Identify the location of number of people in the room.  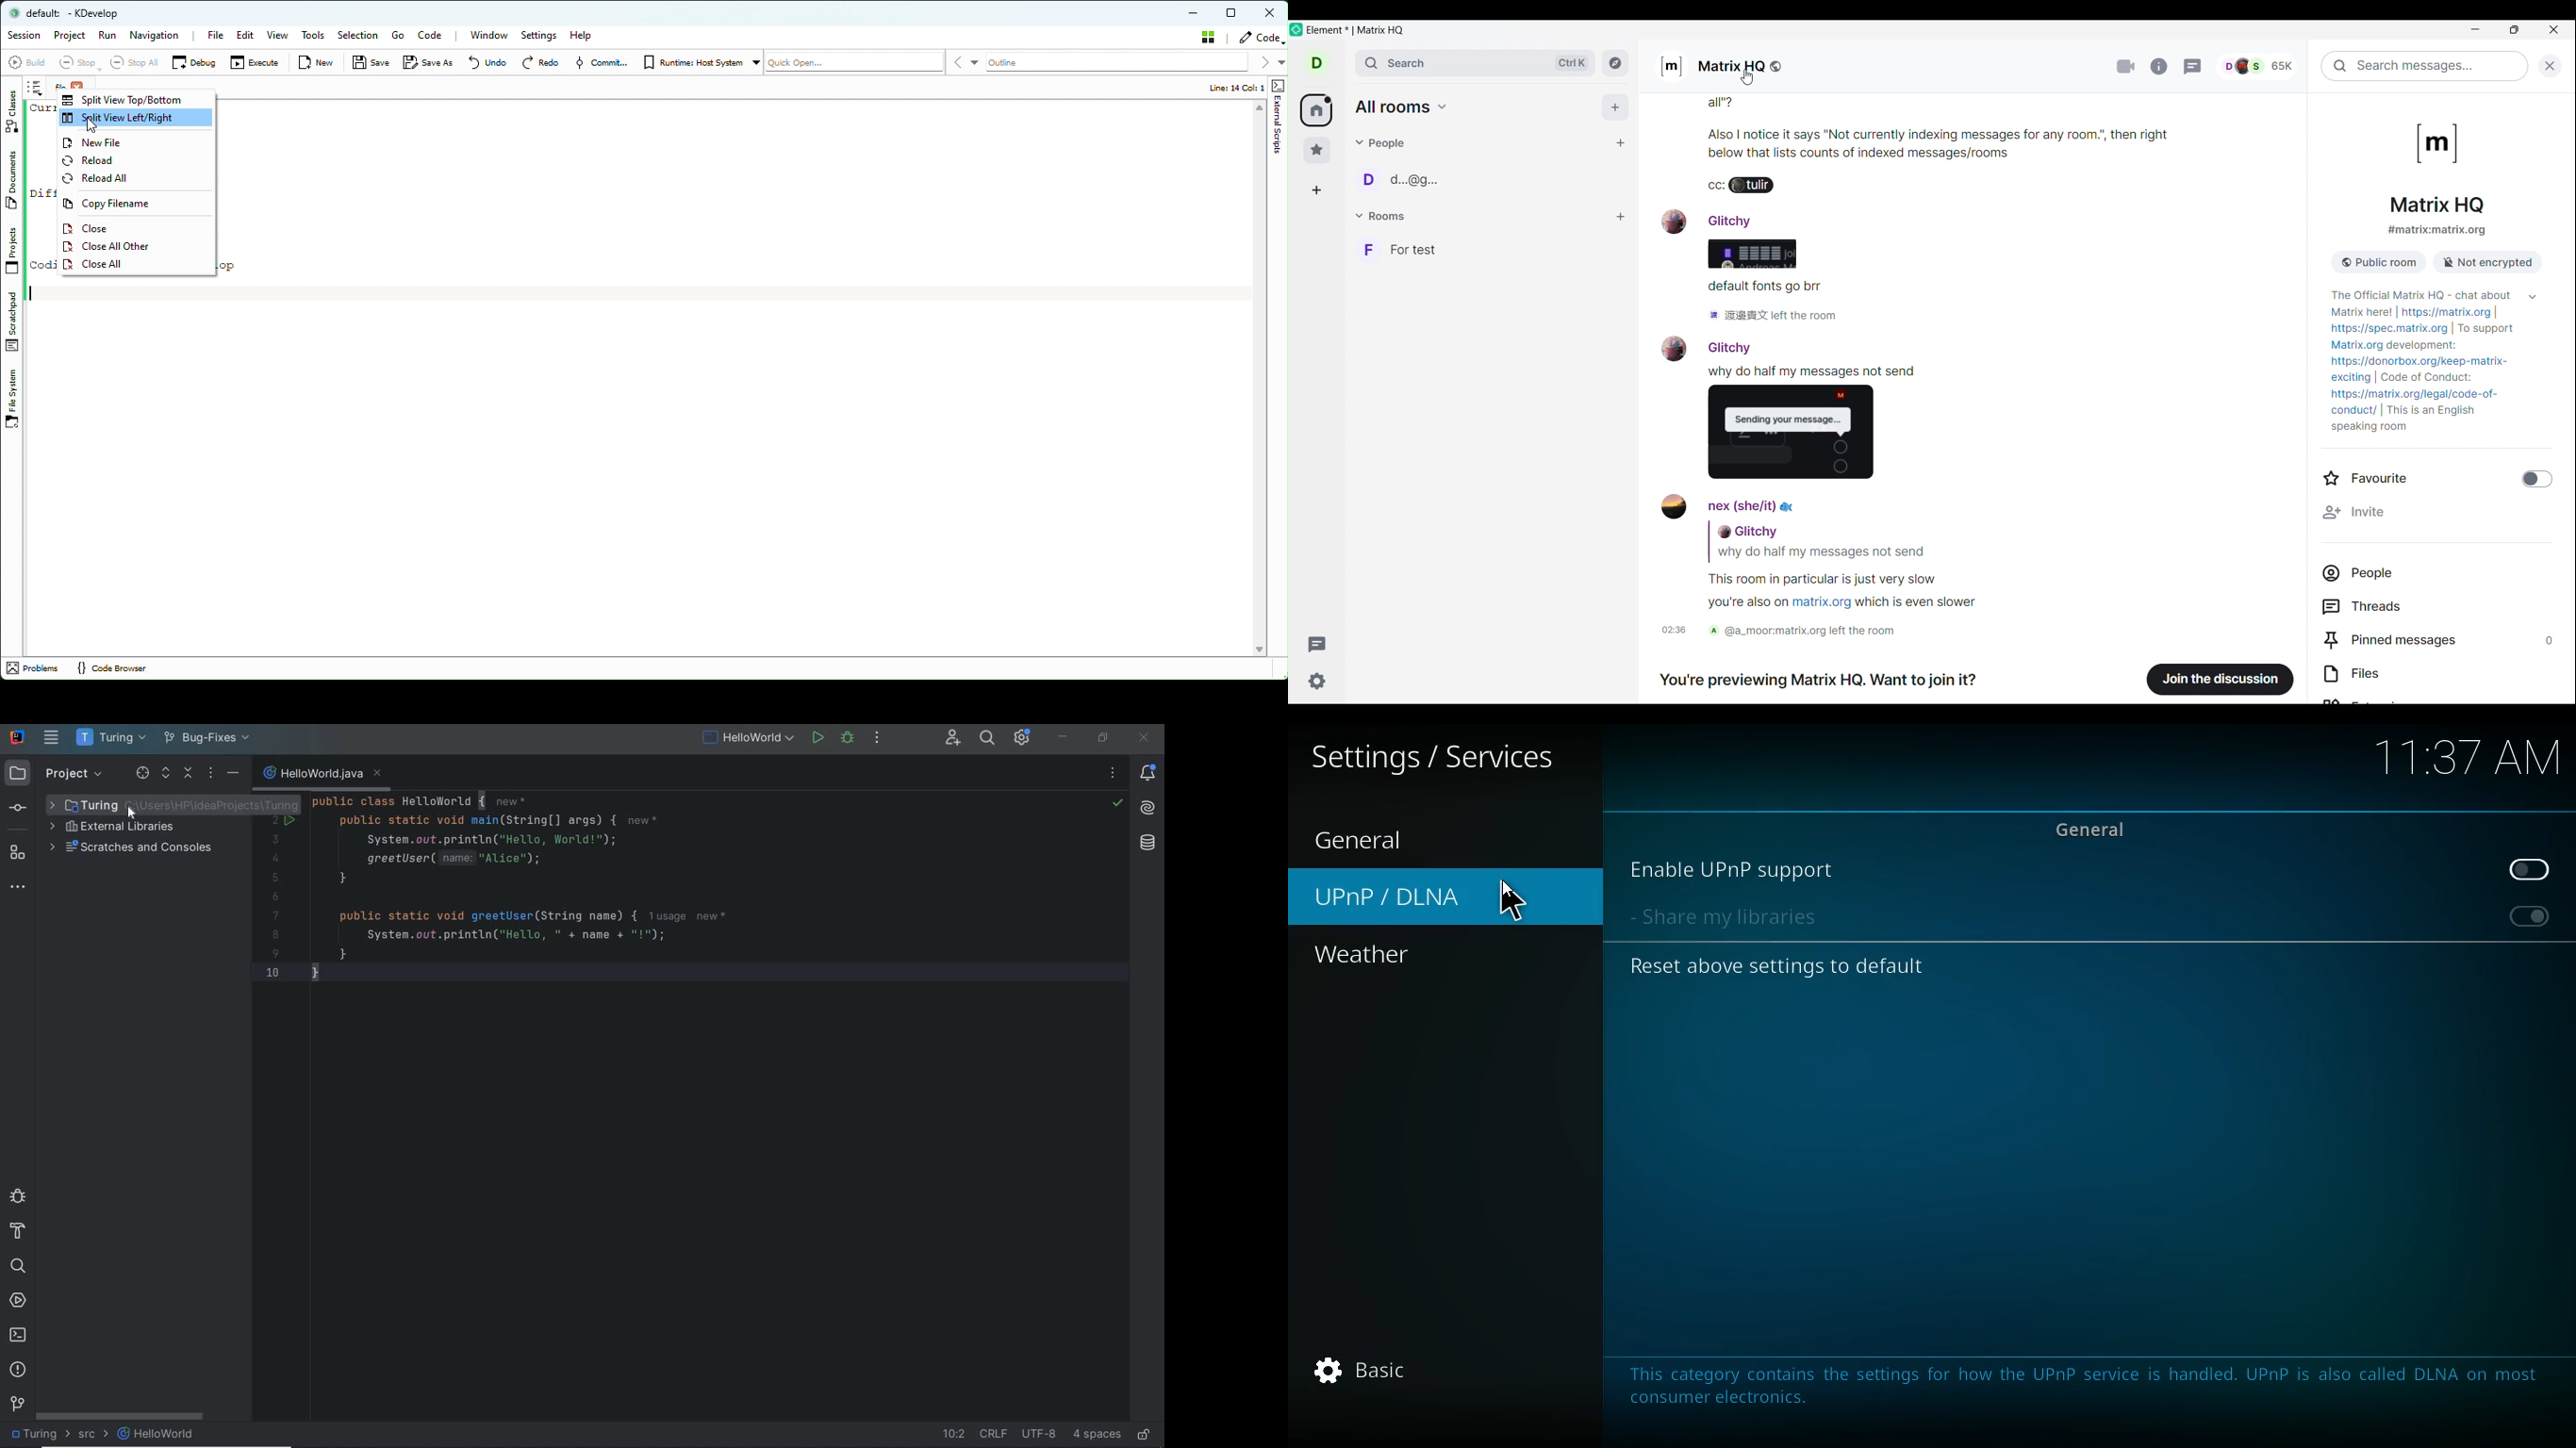
(2263, 64).